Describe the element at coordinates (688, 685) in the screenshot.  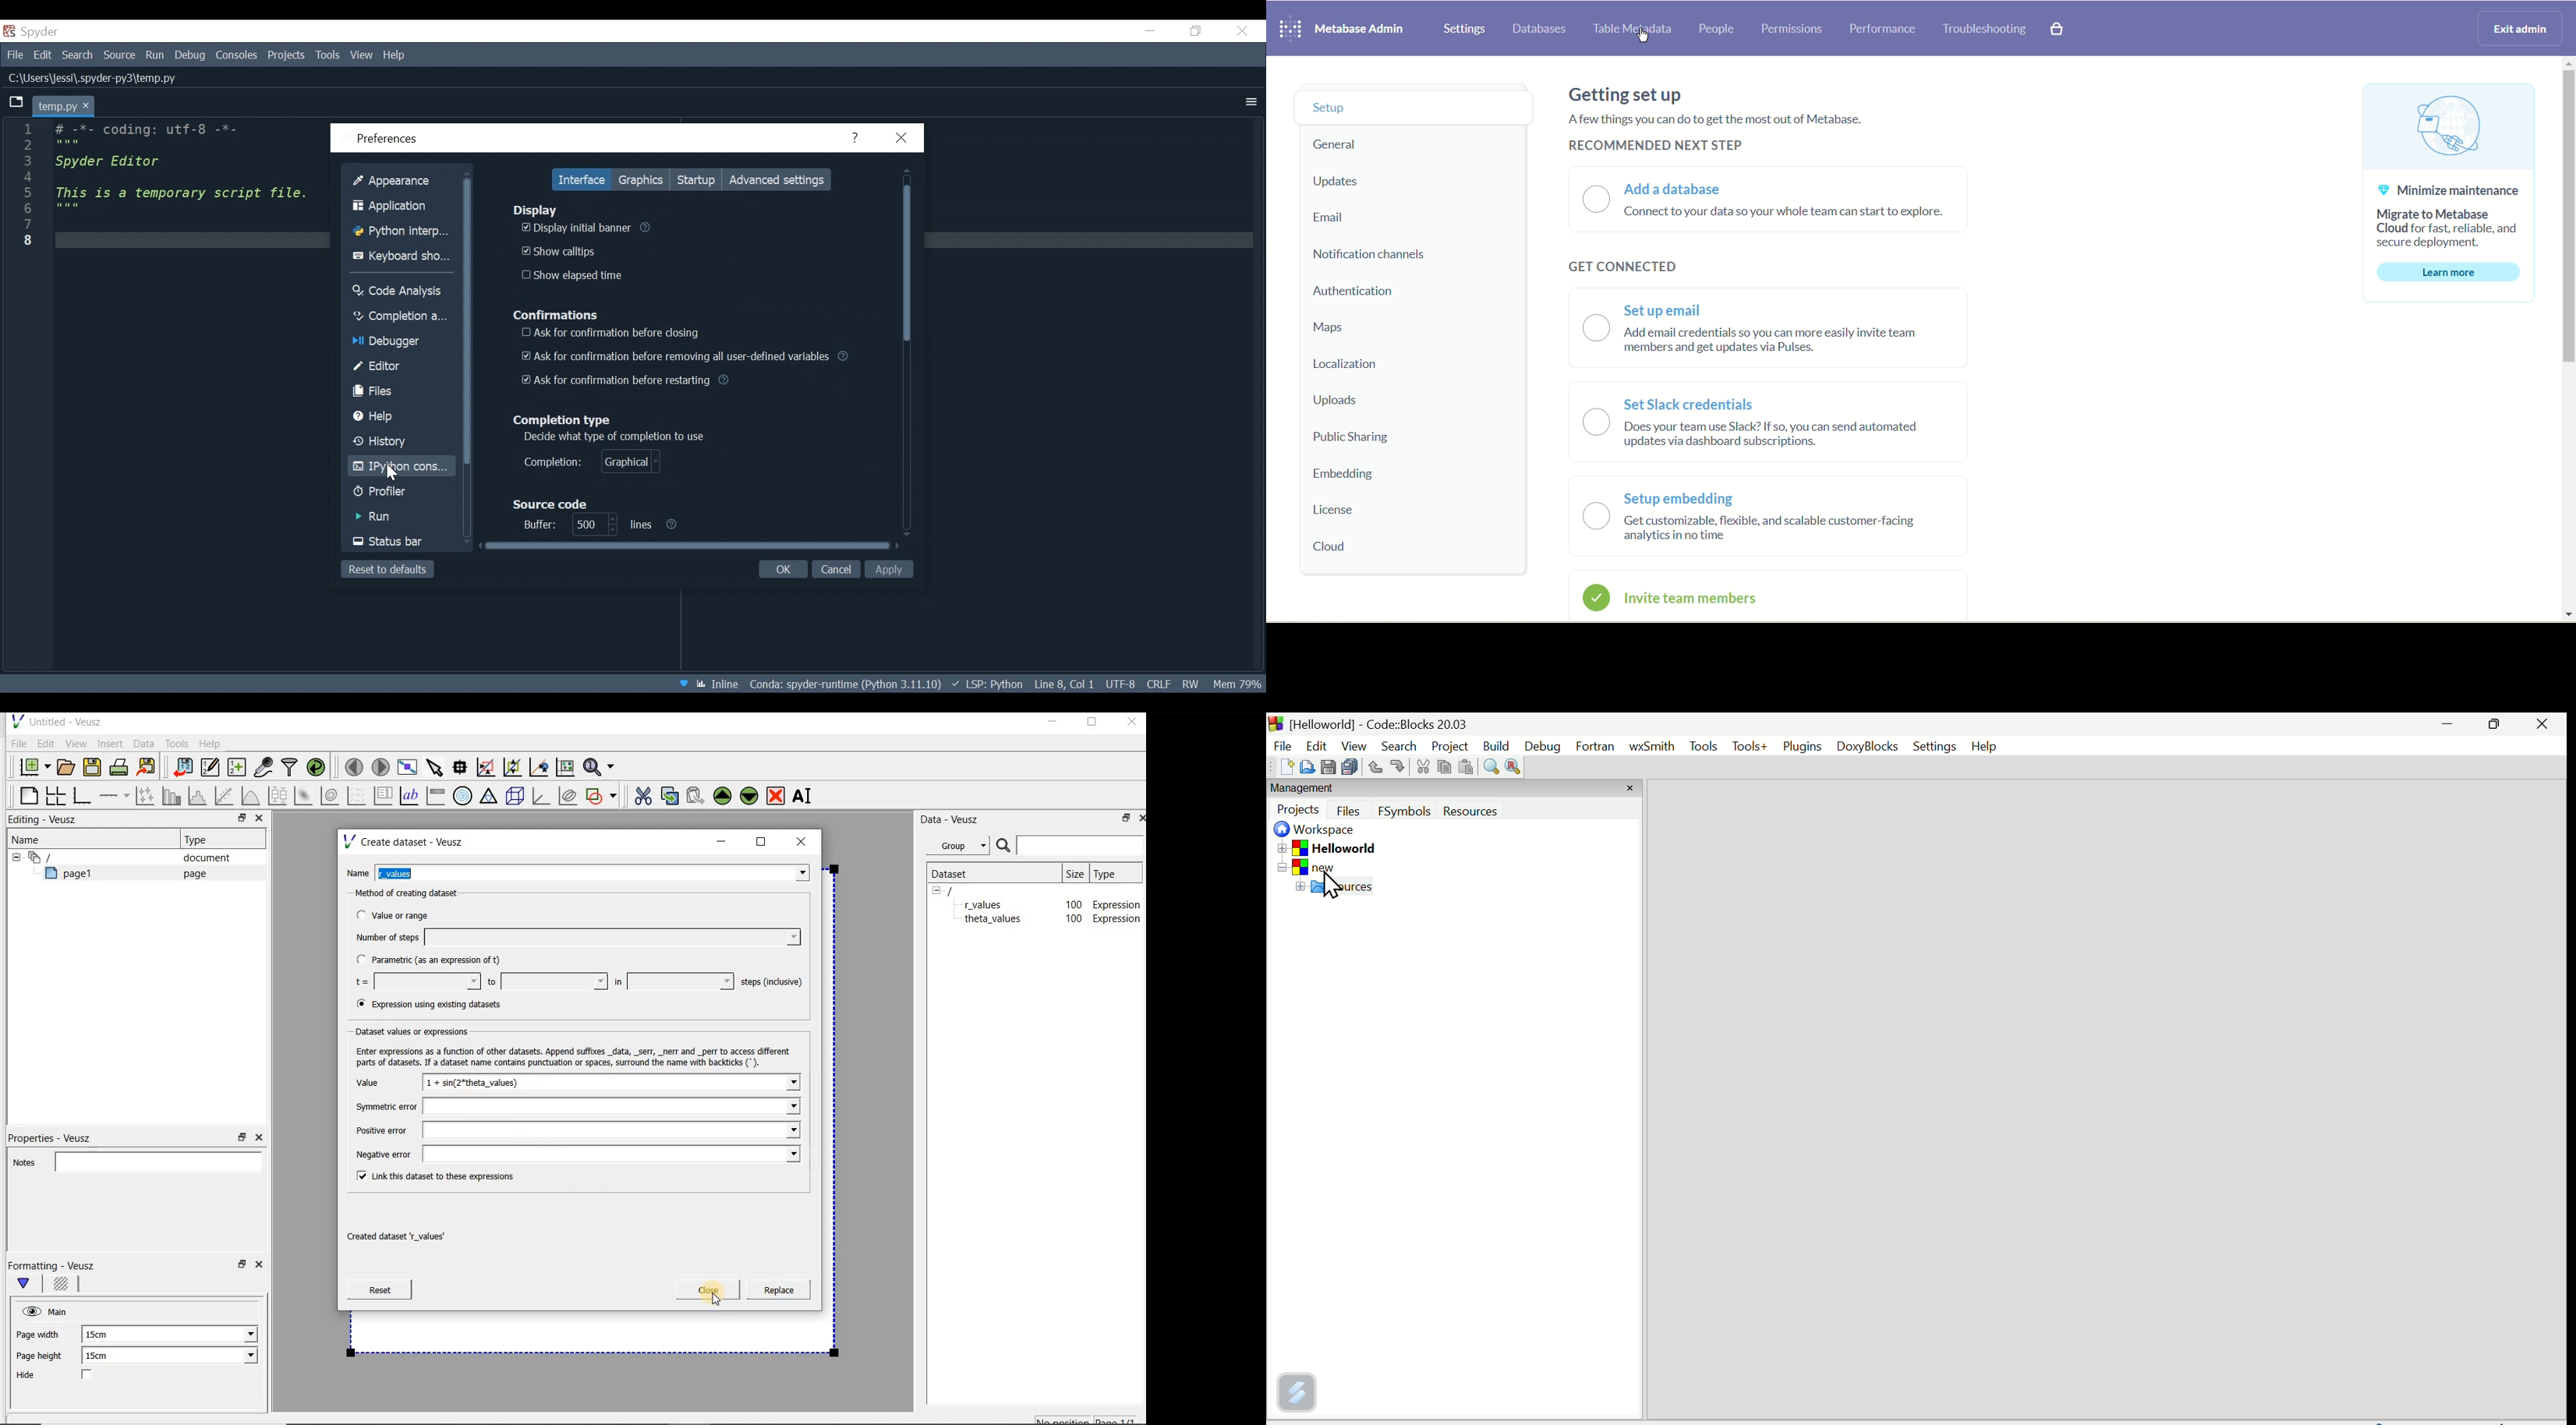
I see `Help Spyder` at that location.